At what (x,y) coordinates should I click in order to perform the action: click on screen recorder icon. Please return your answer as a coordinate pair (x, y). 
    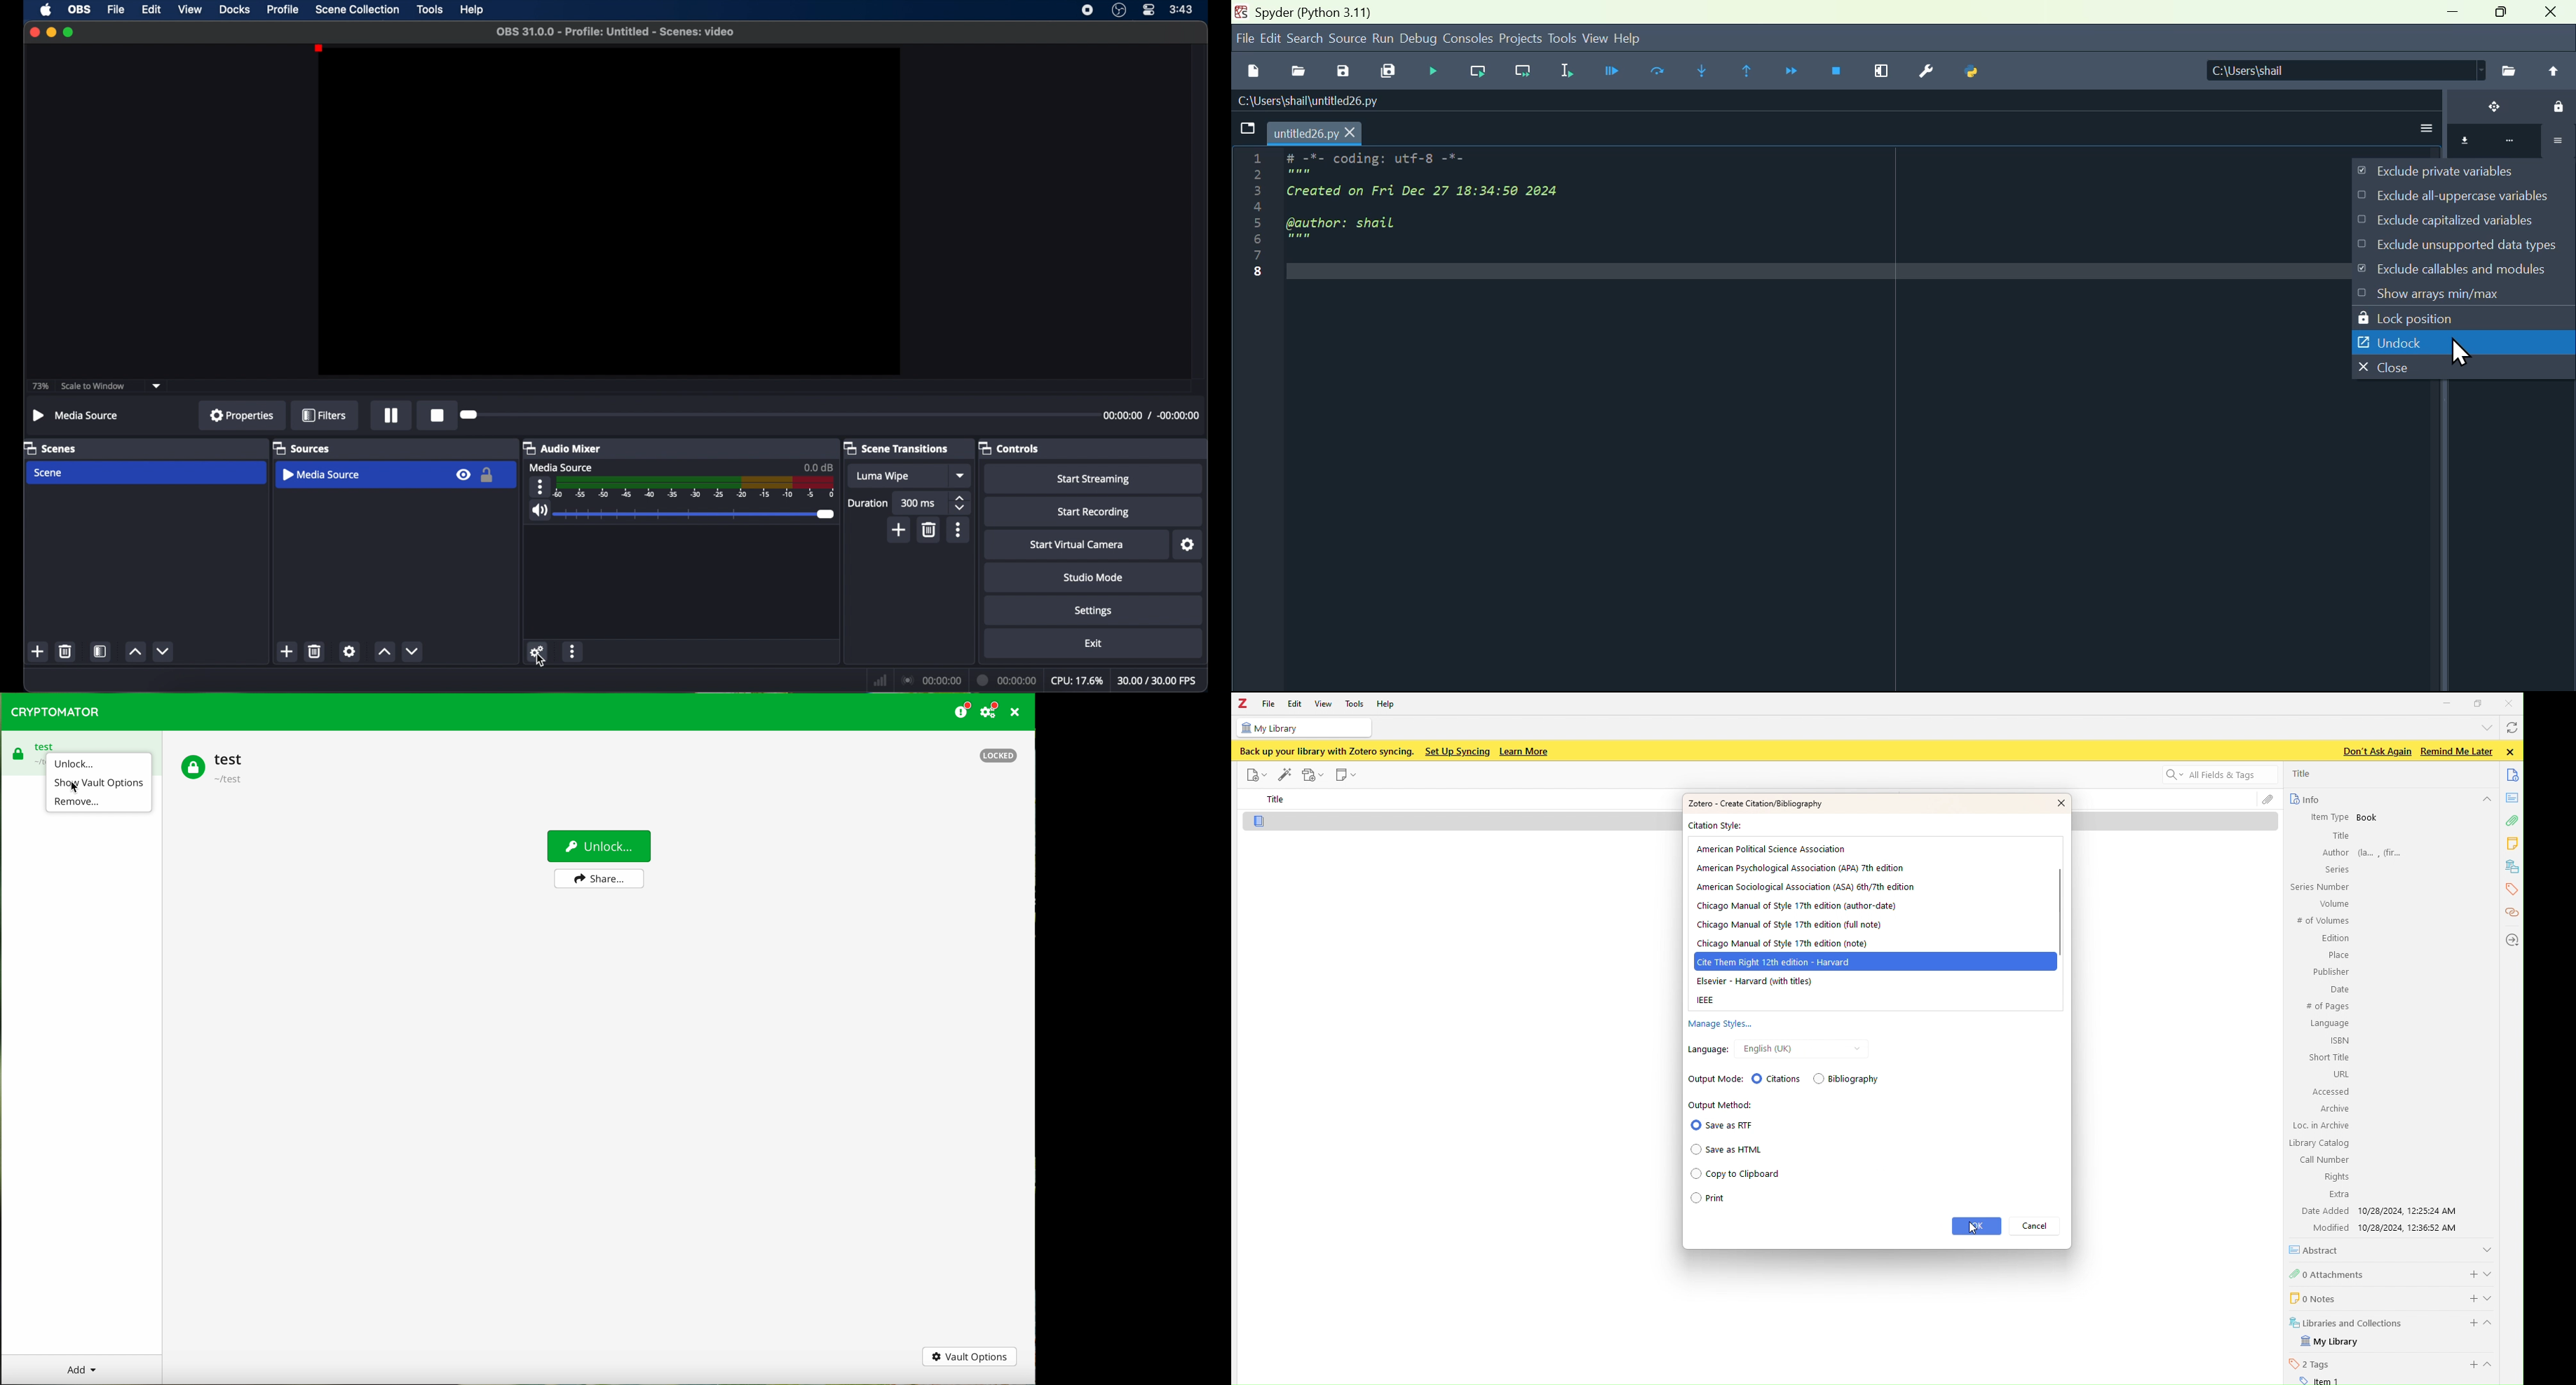
    Looking at the image, I should click on (1087, 10).